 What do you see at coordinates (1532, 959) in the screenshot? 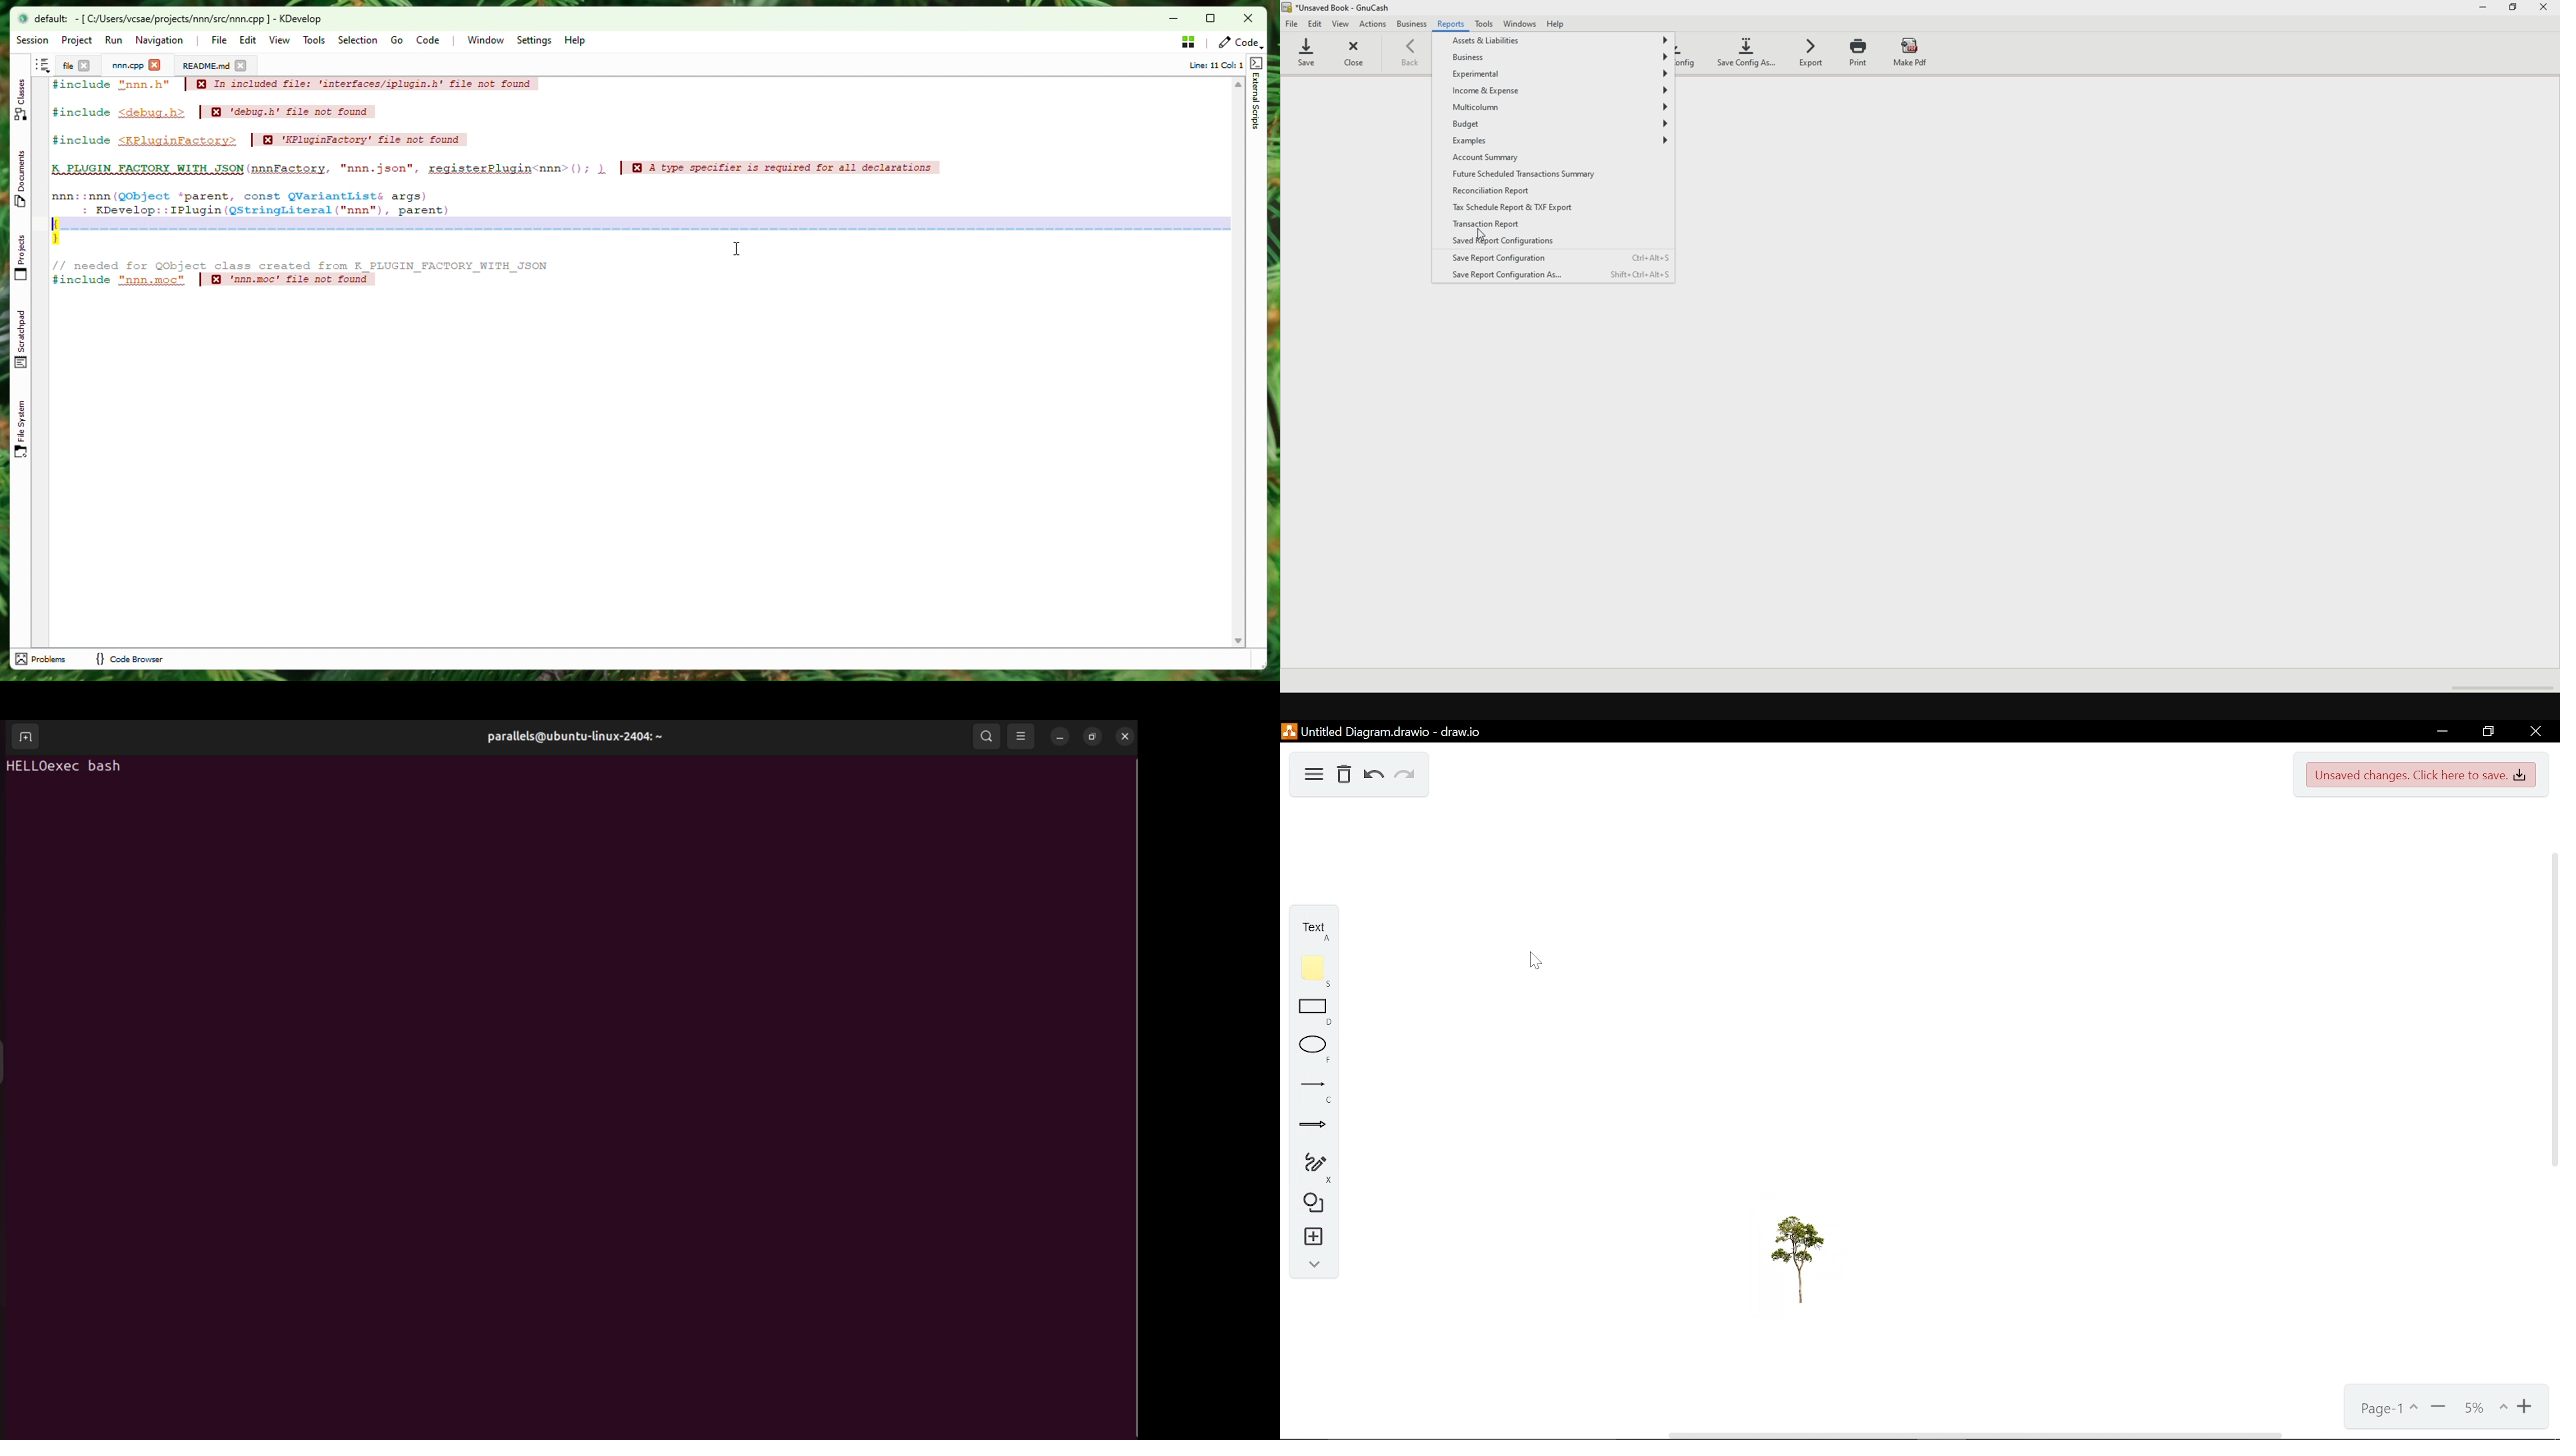
I see `cursor` at bounding box center [1532, 959].